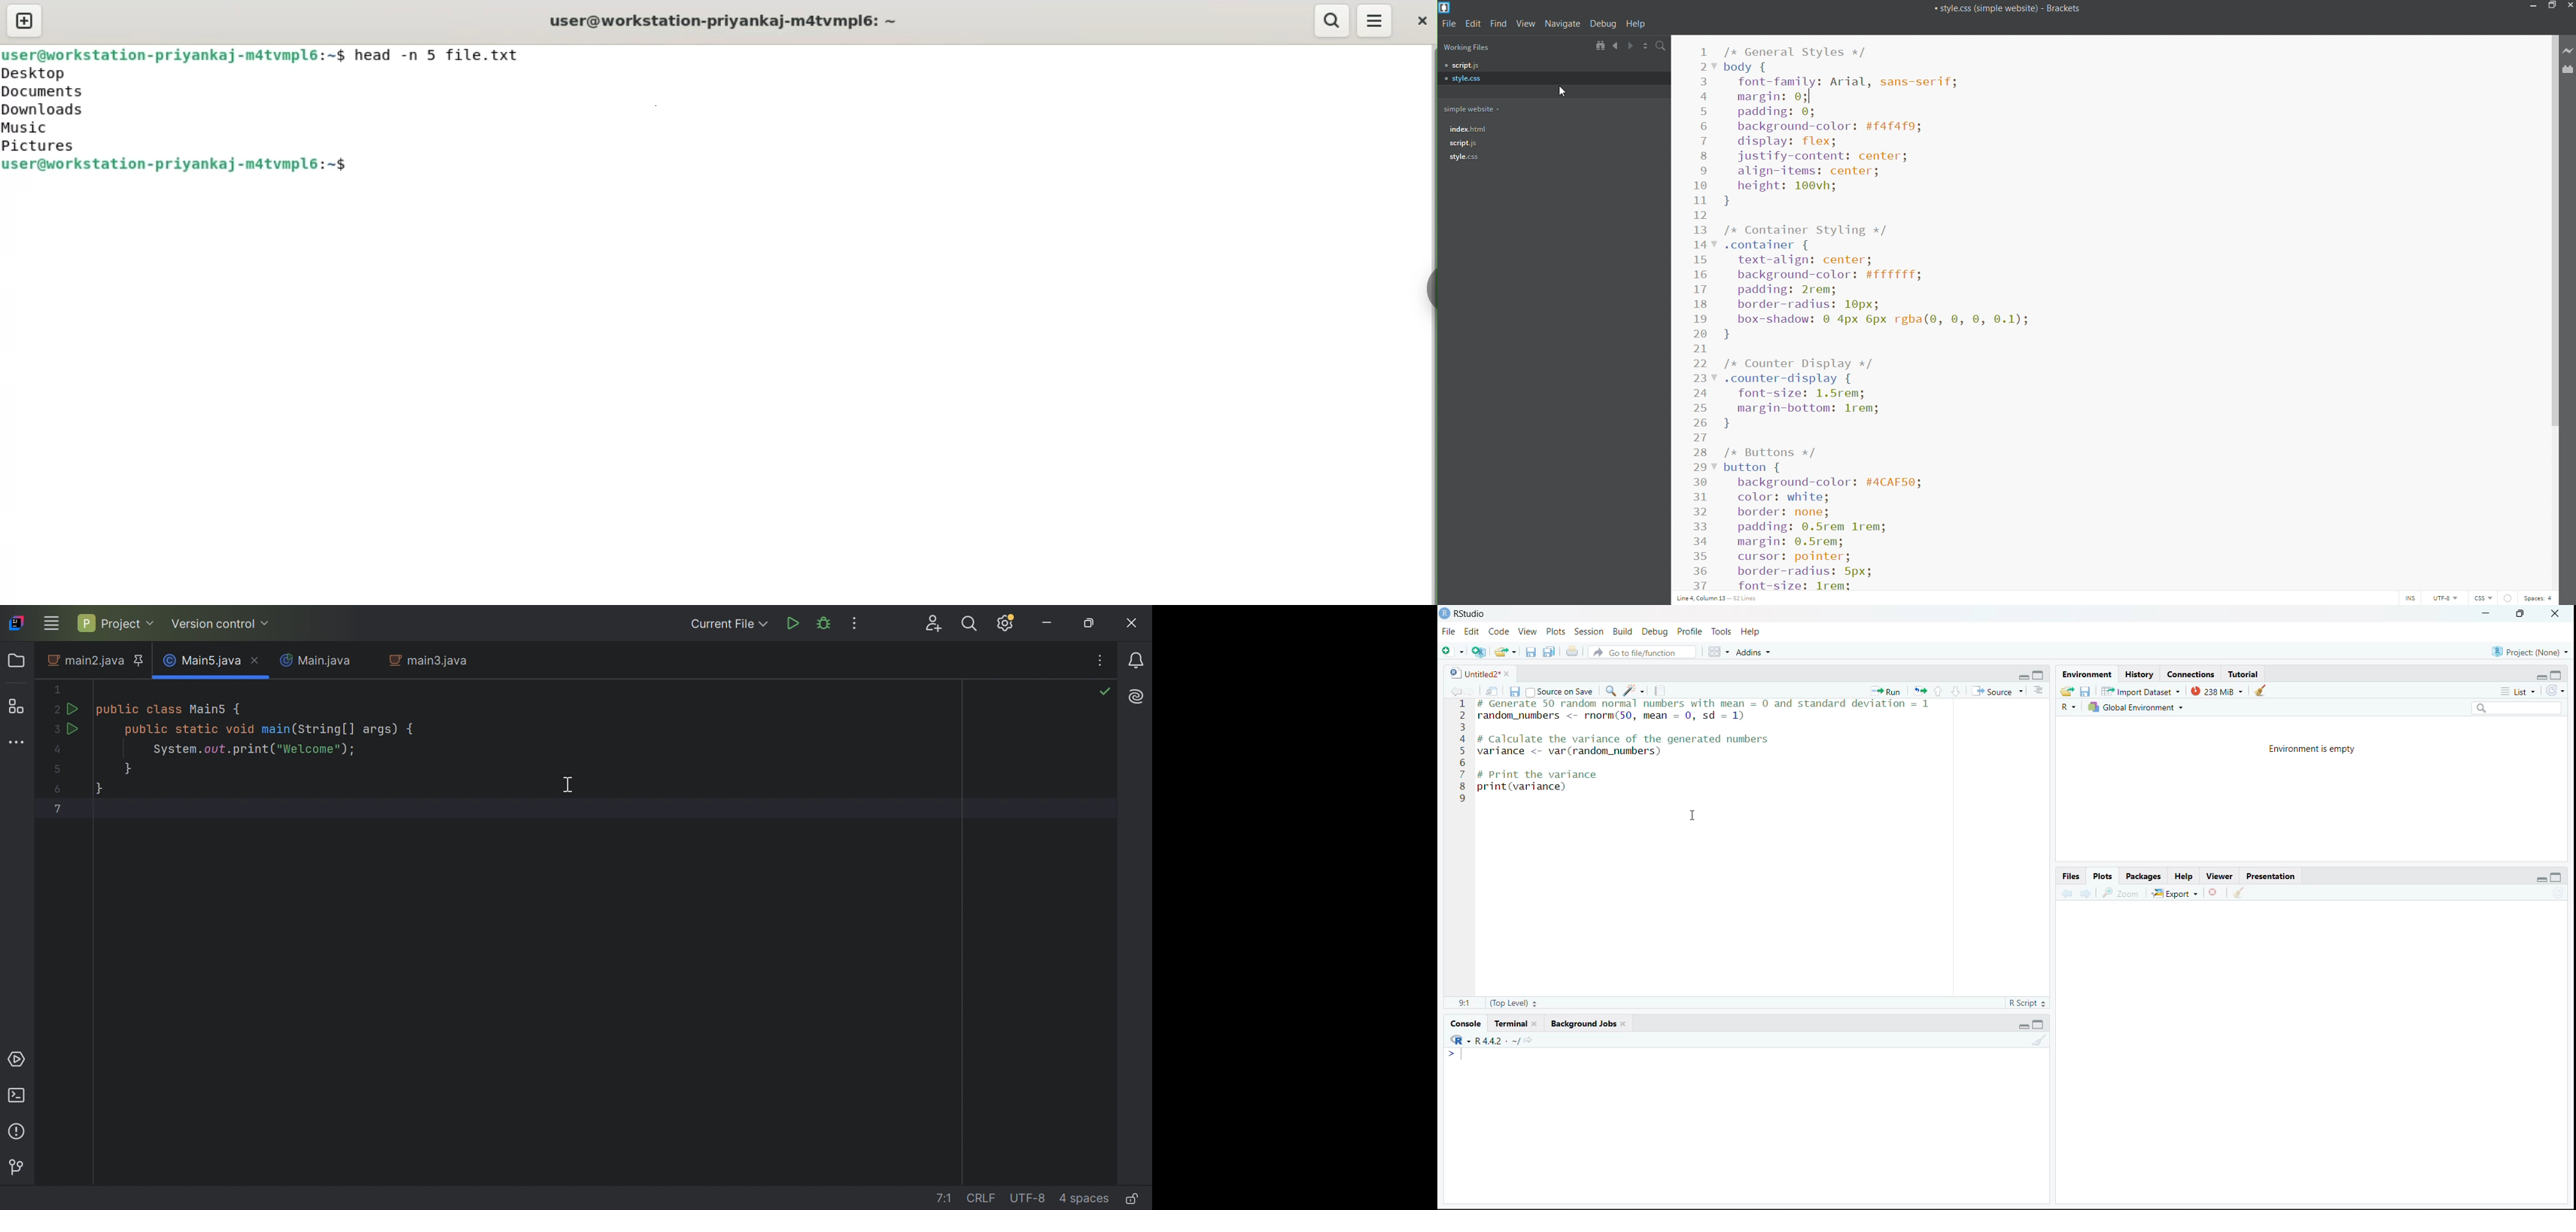 Image resolution: width=2576 pixels, height=1232 pixels. What do you see at coordinates (132, 768) in the screenshot?
I see `}` at bounding box center [132, 768].